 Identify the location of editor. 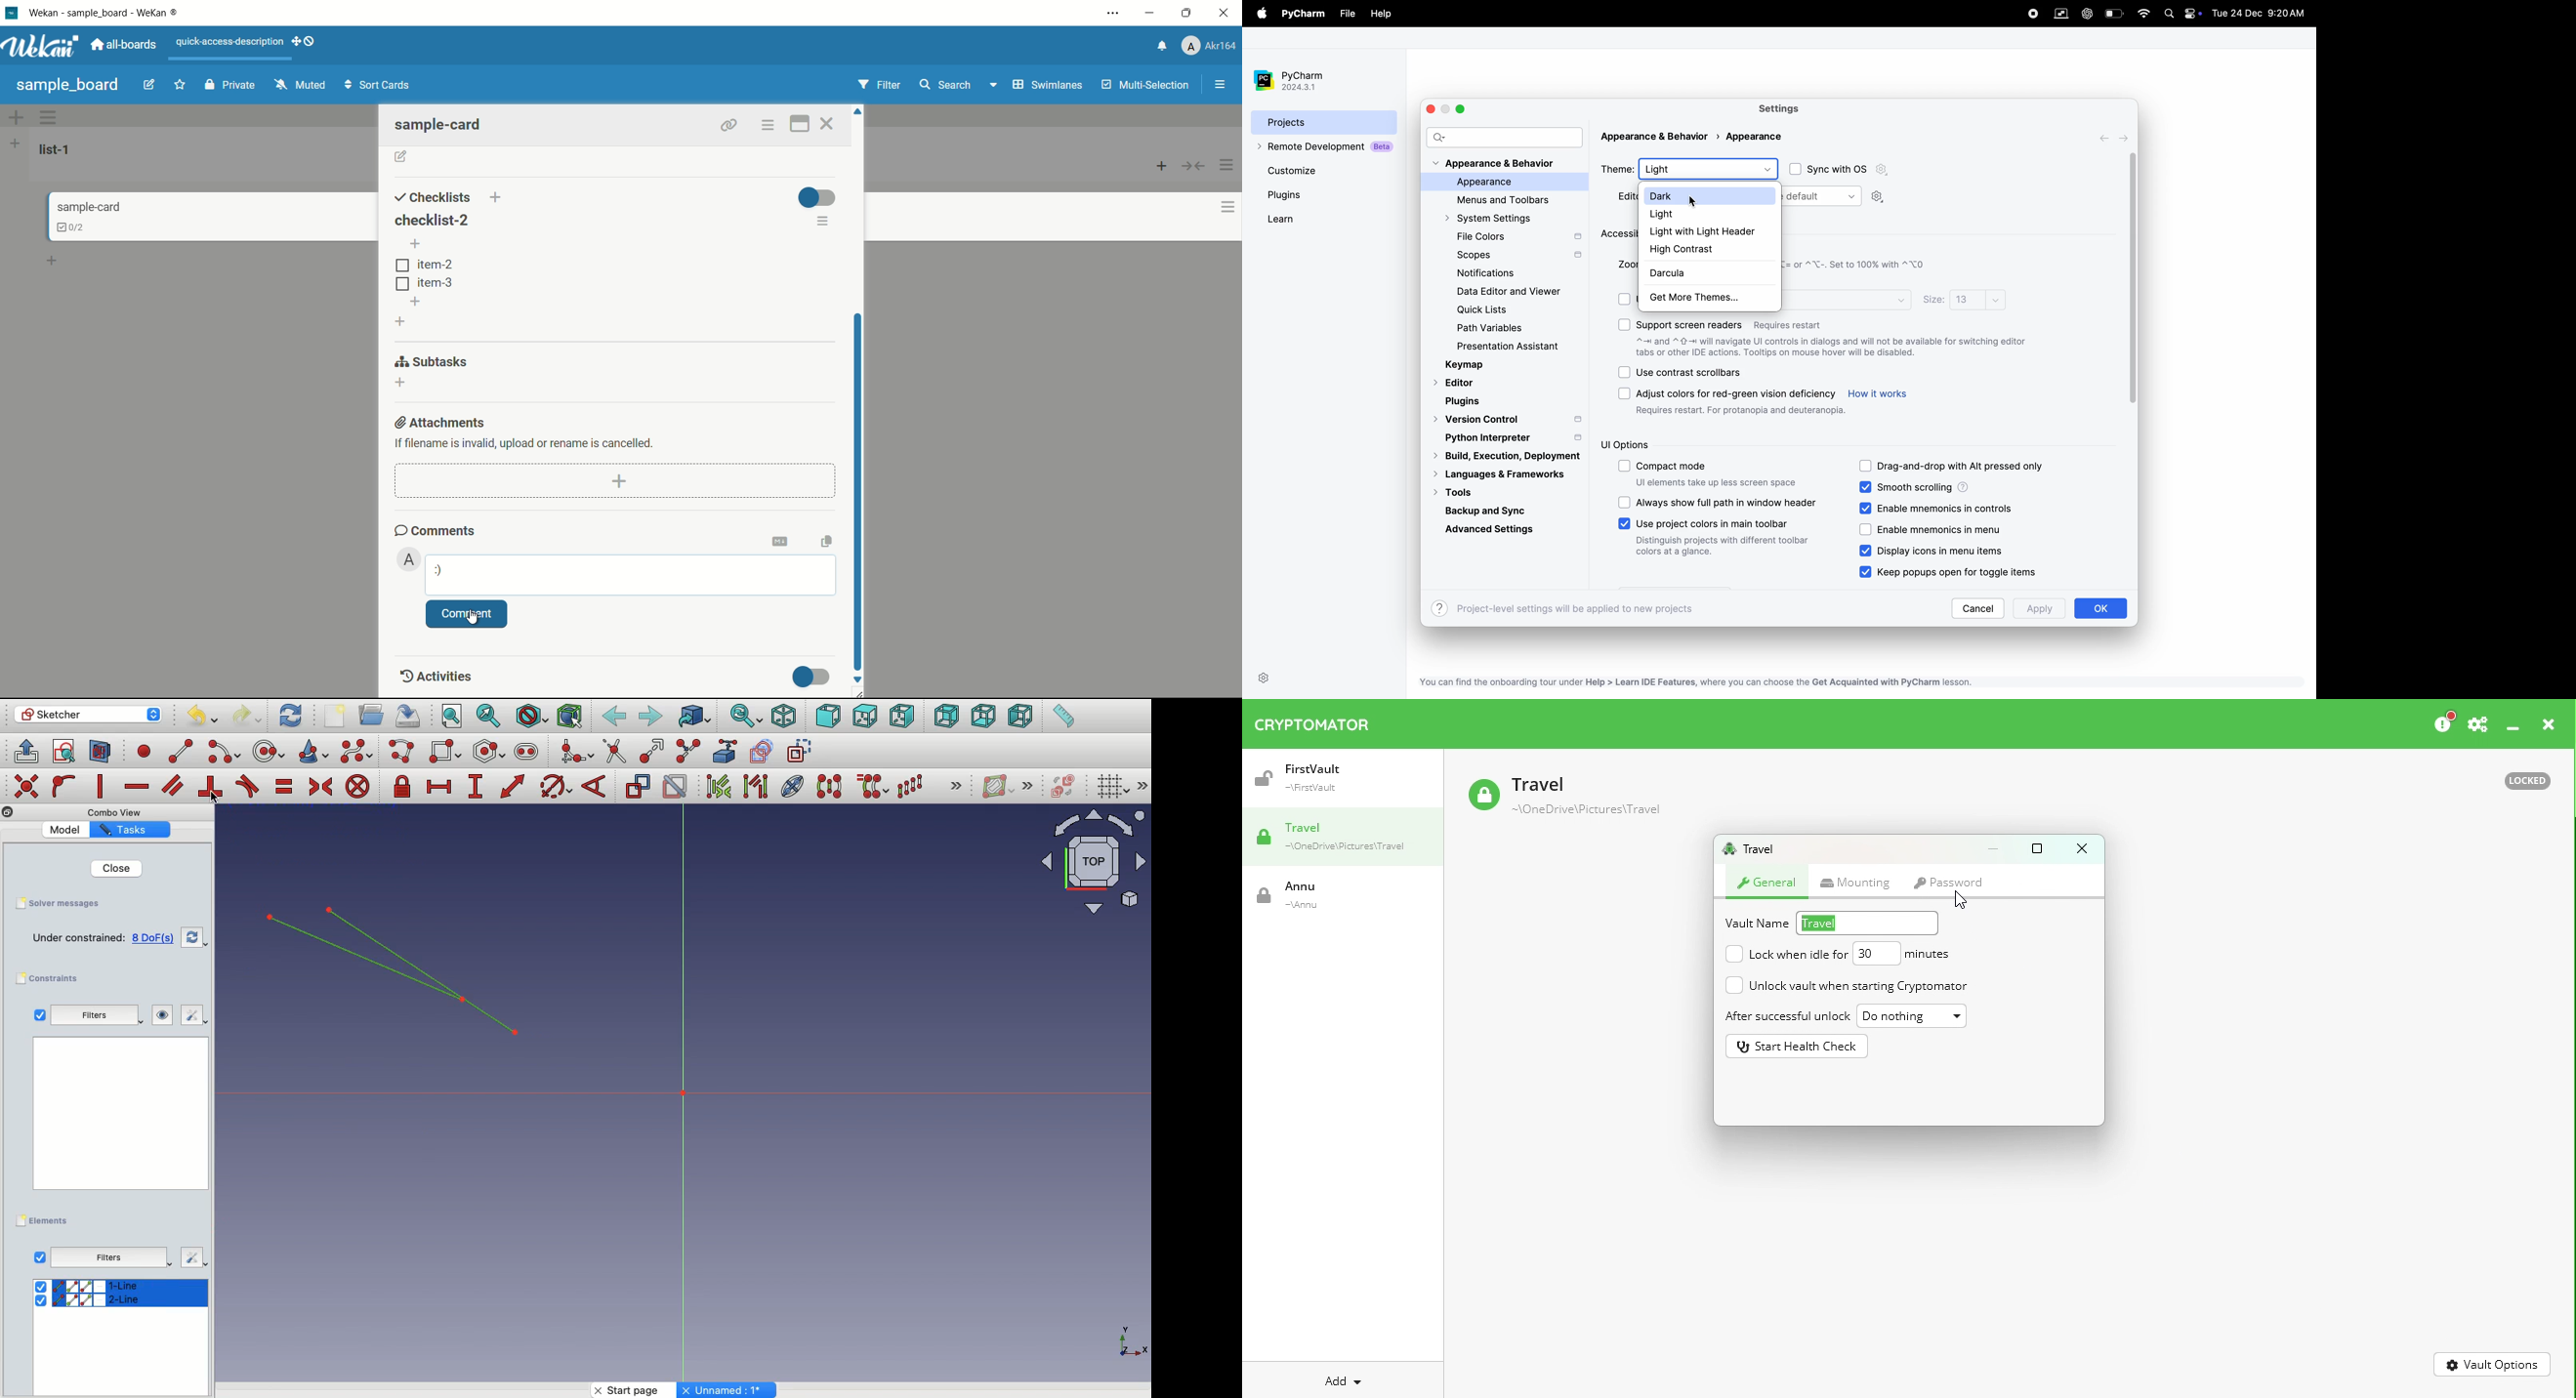
(1457, 384).